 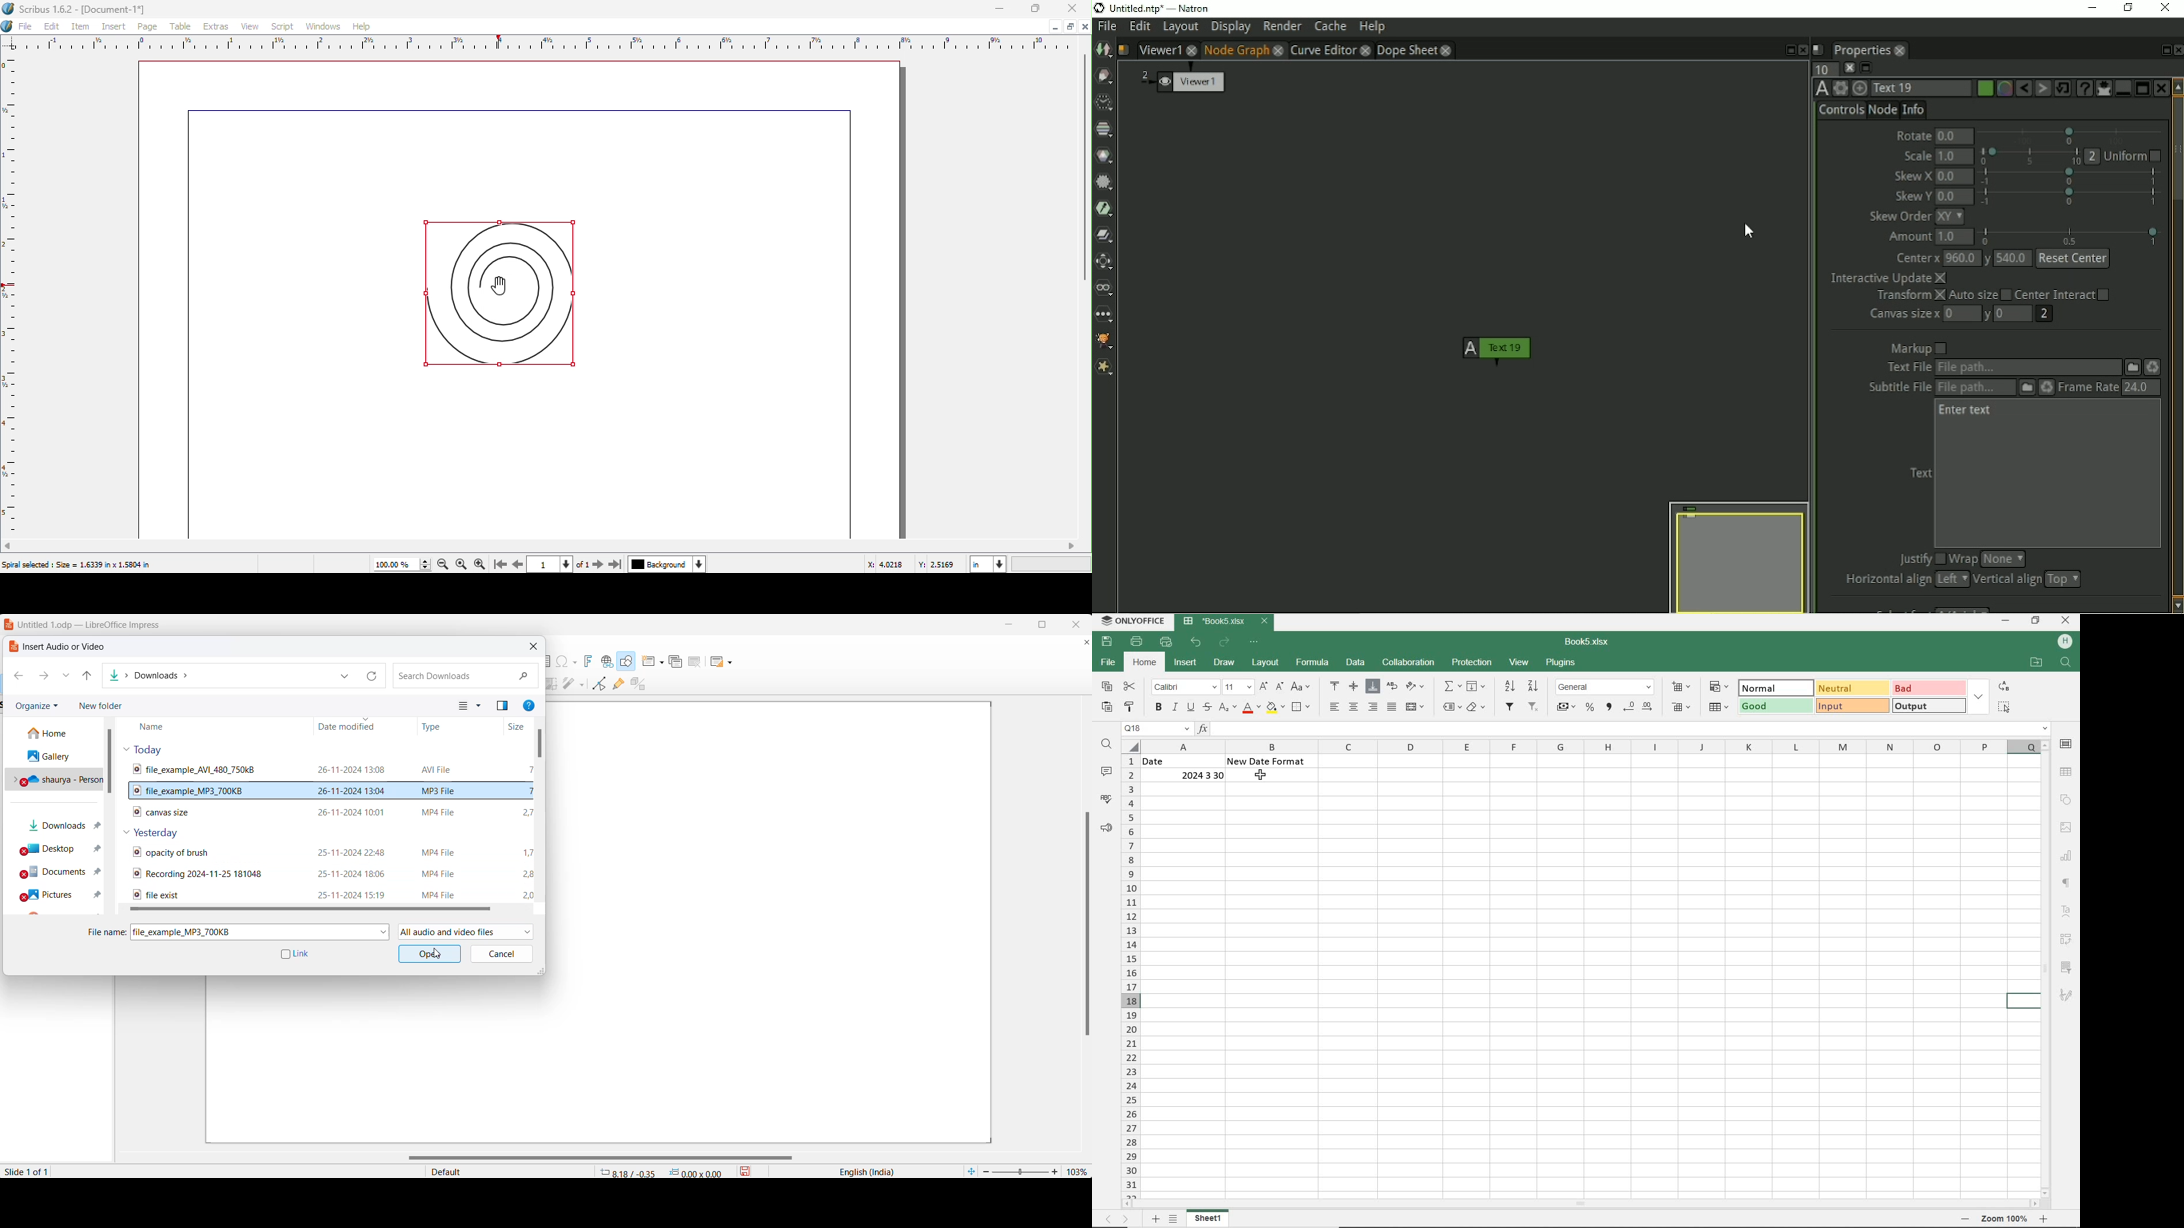 I want to click on date modified, so click(x=352, y=726).